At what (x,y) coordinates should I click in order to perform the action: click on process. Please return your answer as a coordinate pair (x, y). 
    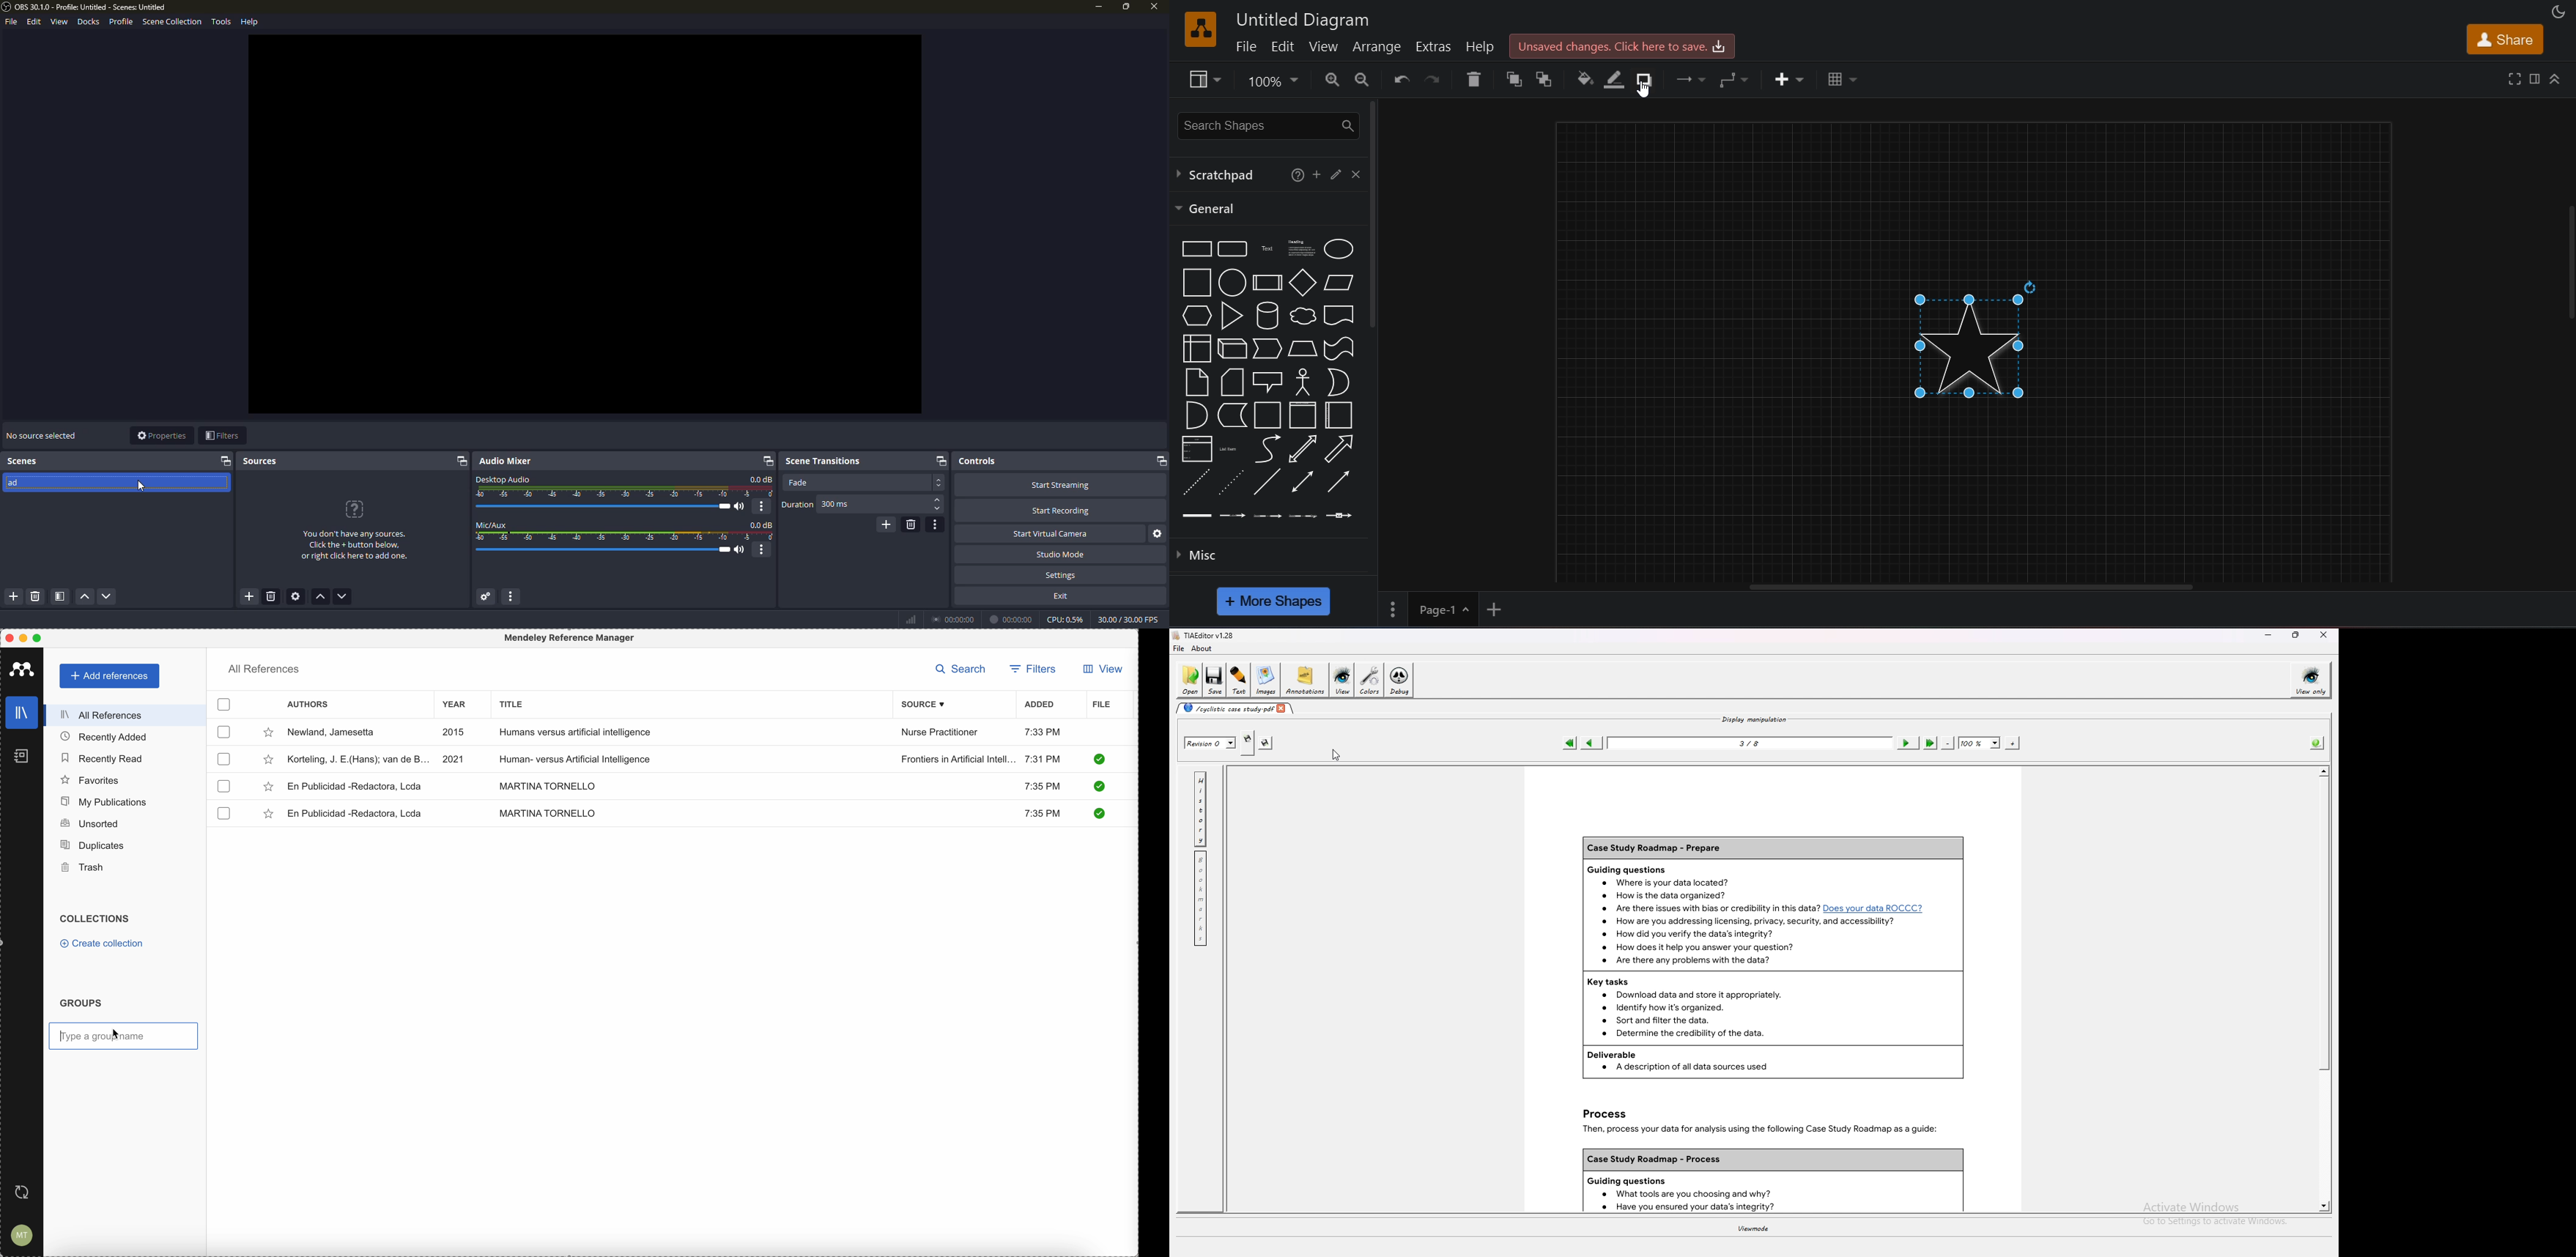
    Looking at the image, I should click on (1267, 283).